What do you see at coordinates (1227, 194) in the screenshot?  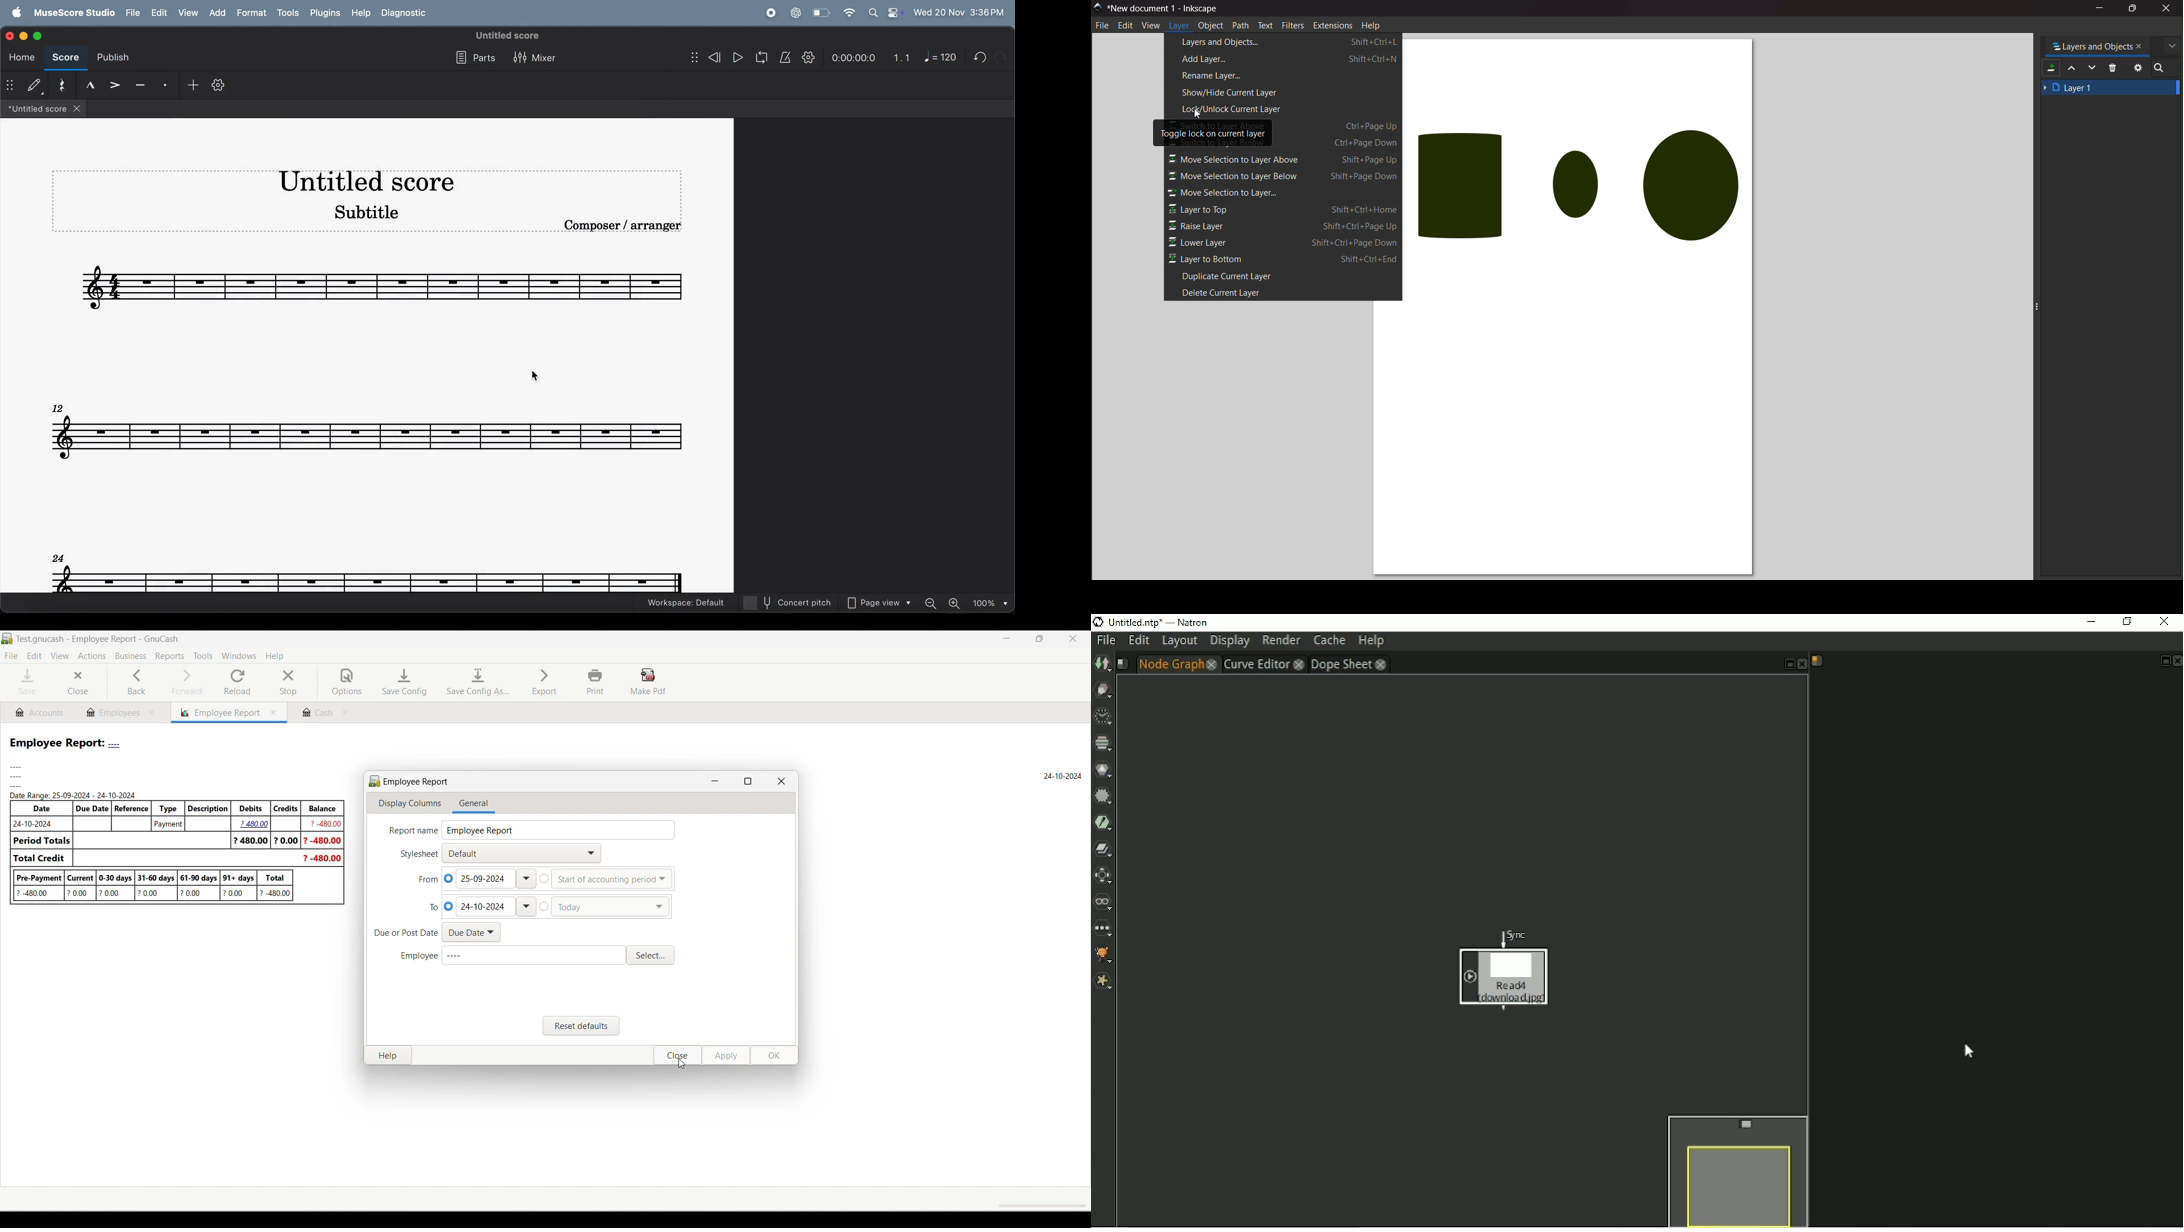 I see `move selection to layer` at bounding box center [1227, 194].